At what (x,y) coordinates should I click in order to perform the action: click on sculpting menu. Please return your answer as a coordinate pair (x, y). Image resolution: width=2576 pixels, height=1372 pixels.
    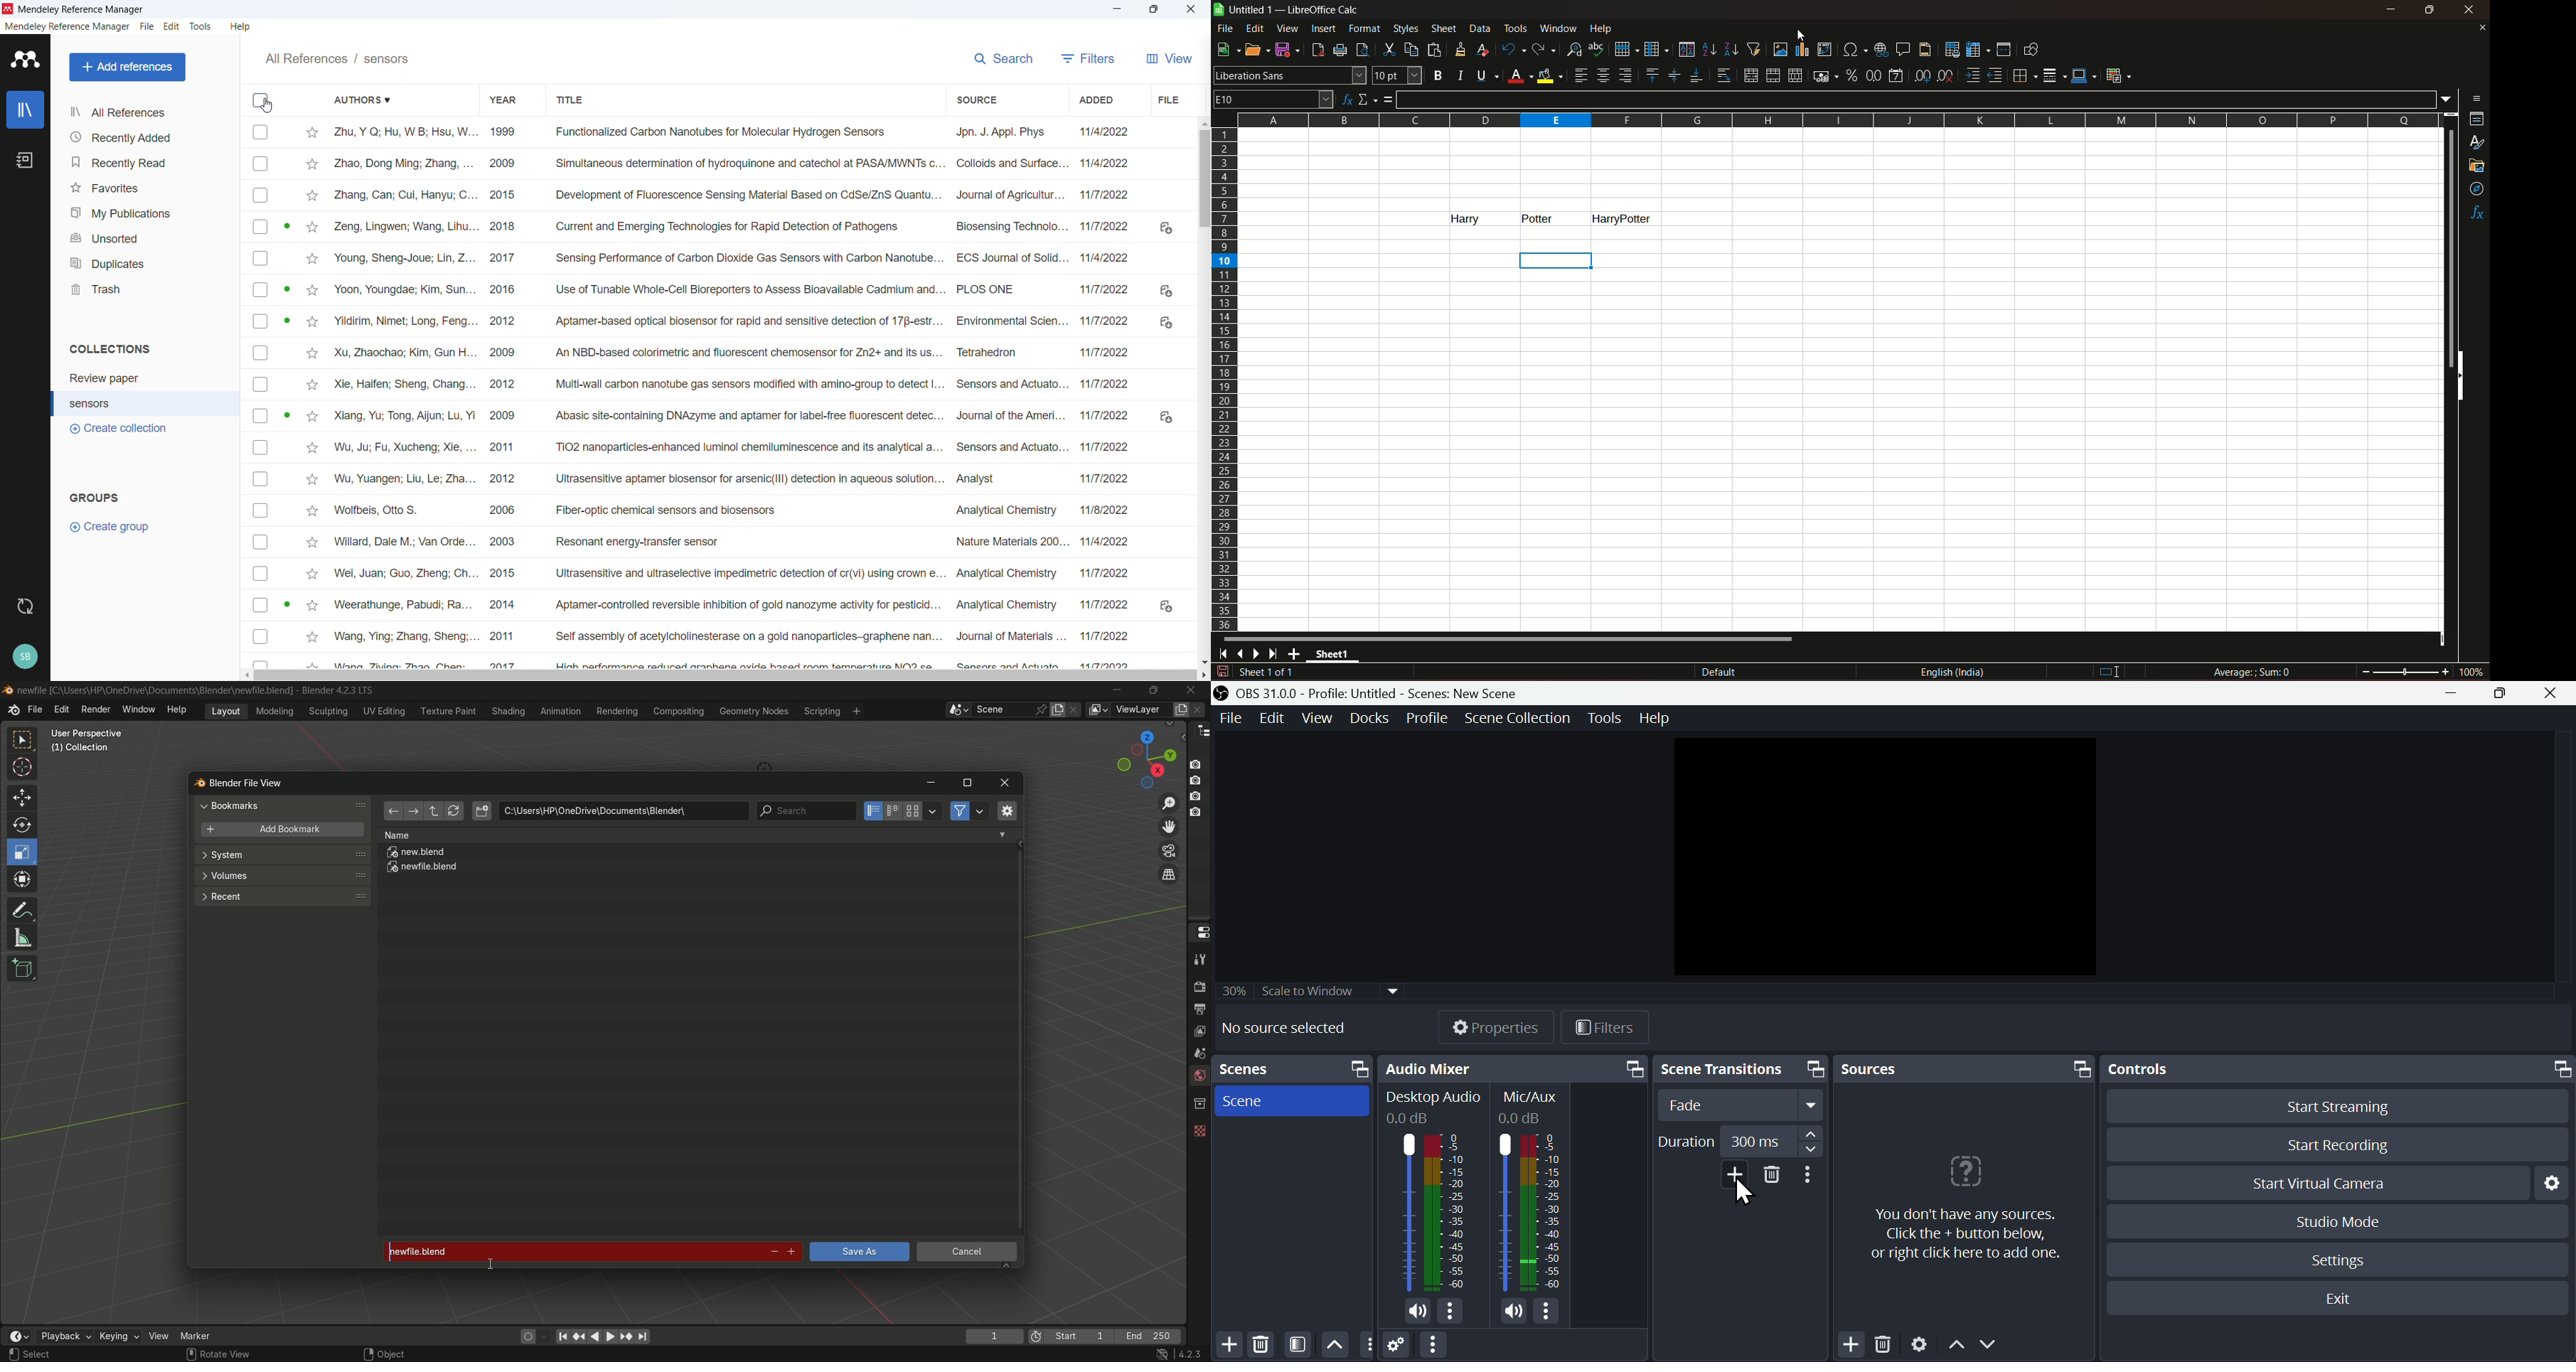
    Looking at the image, I should click on (325, 711).